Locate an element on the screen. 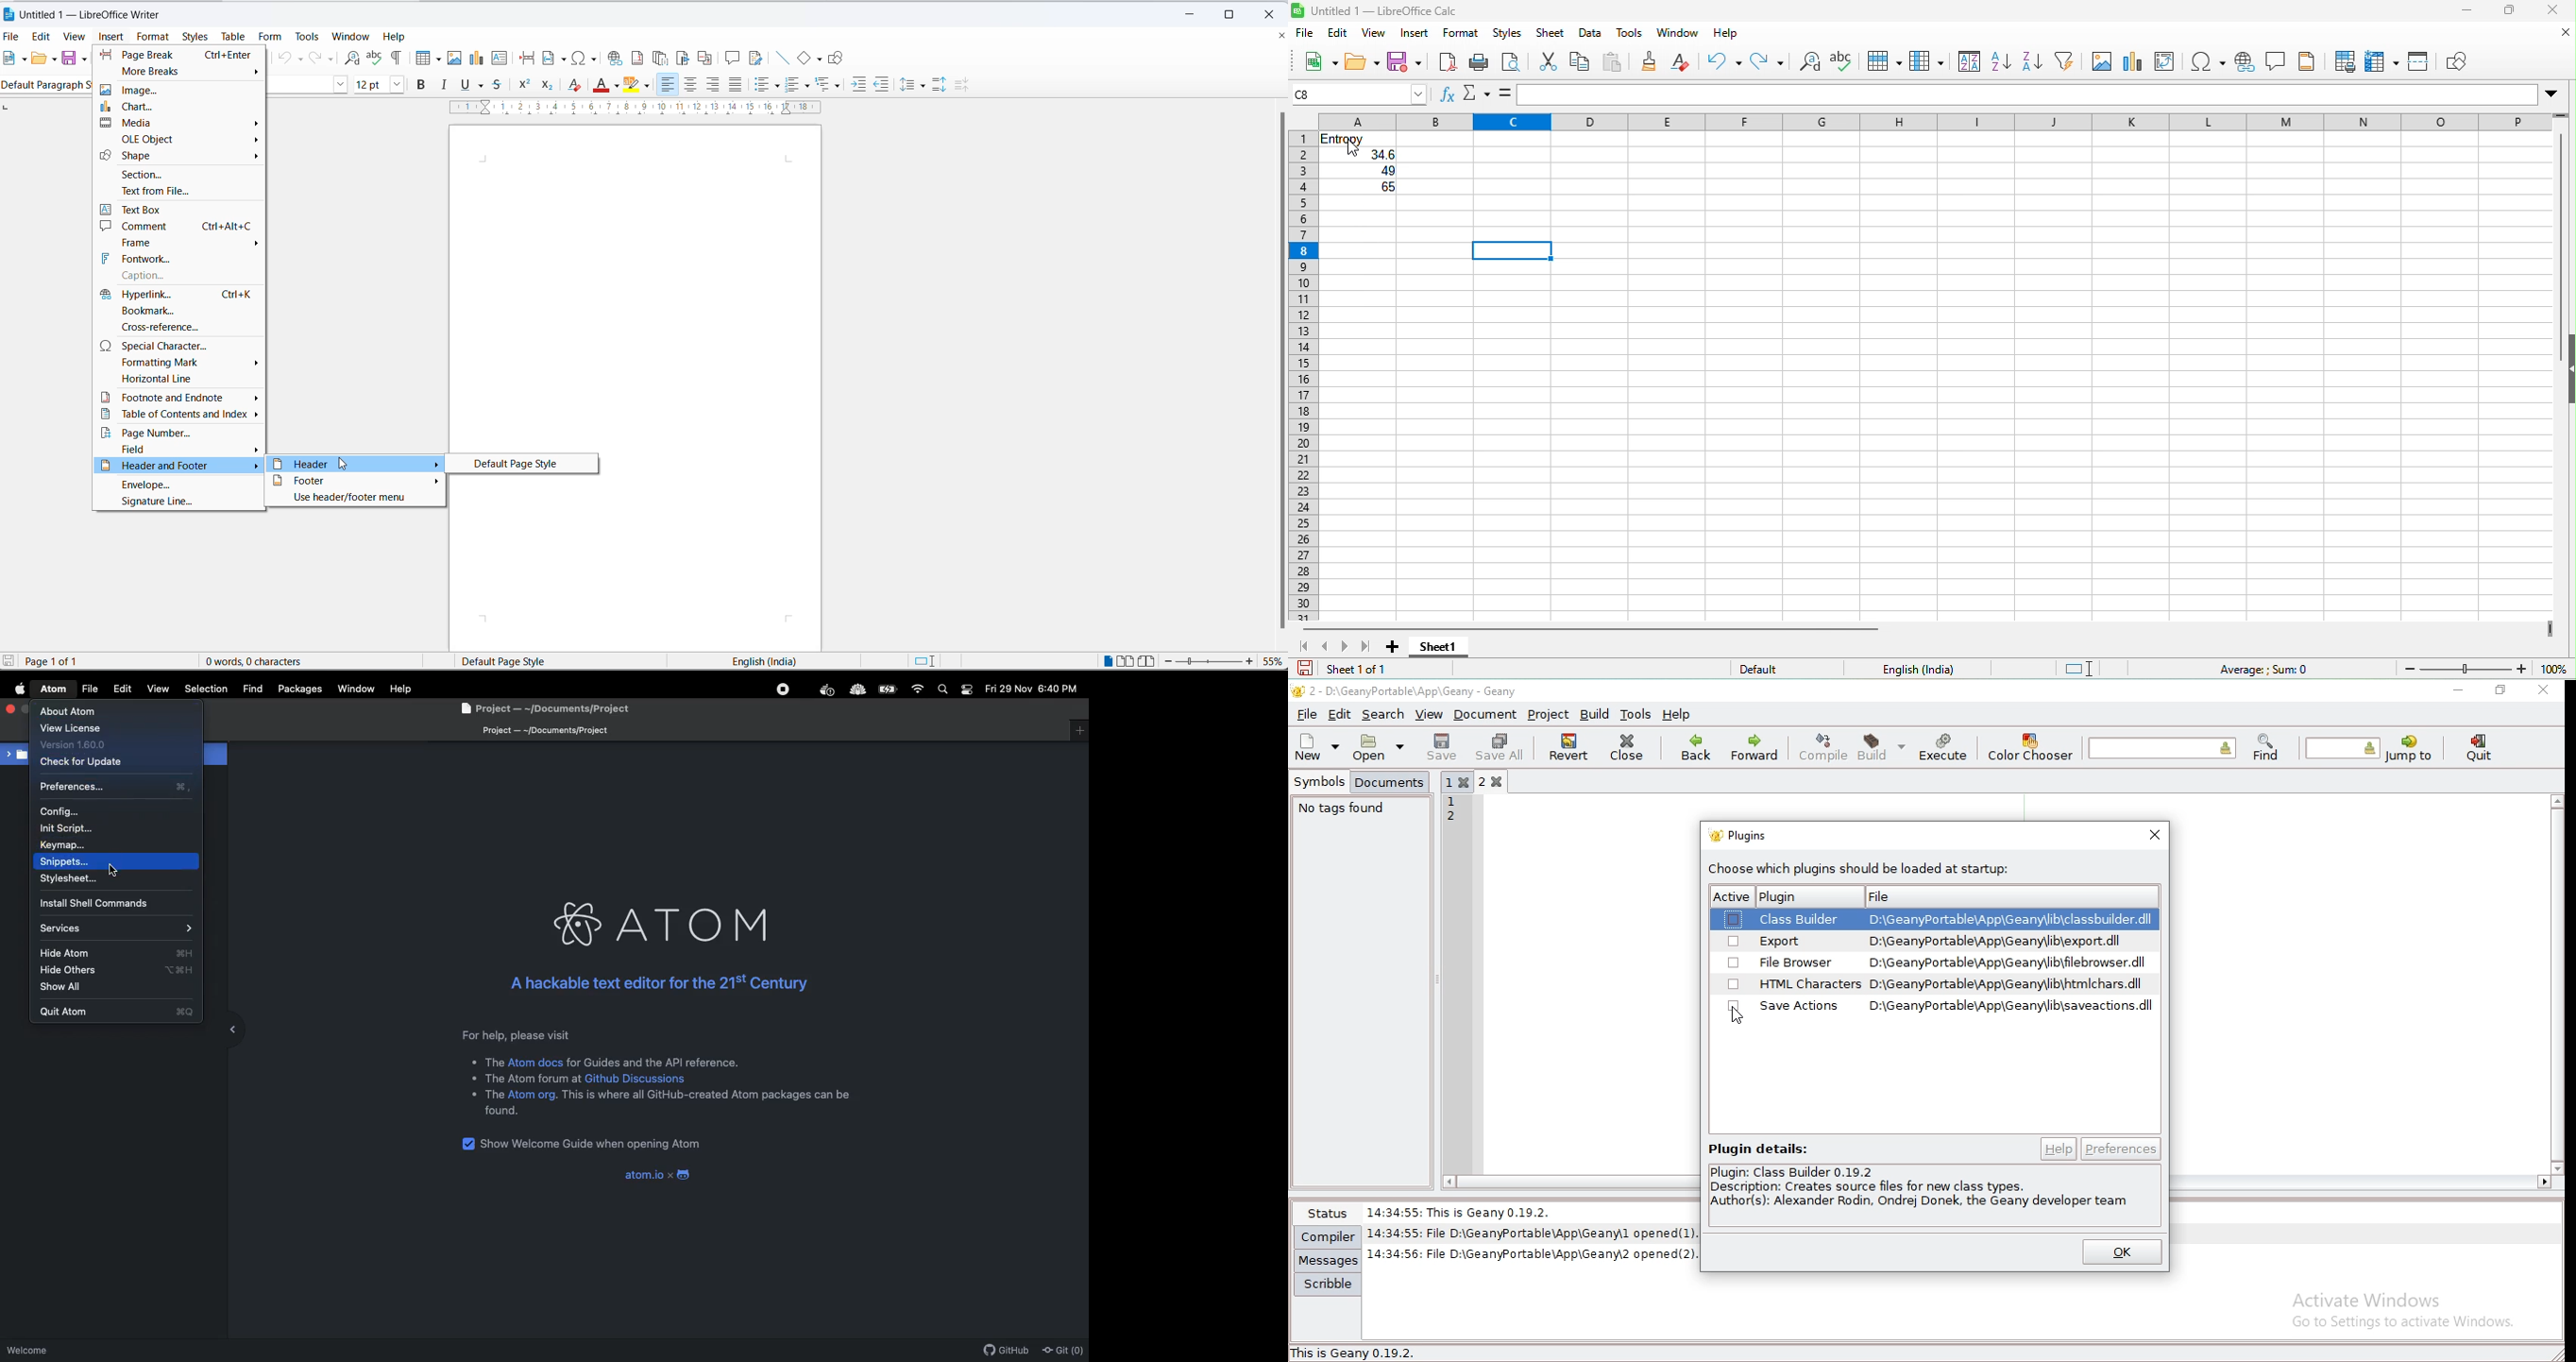 Image resolution: width=2576 pixels, height=1372 pixels. Drop-down  is located at coordinates (2555, 94).